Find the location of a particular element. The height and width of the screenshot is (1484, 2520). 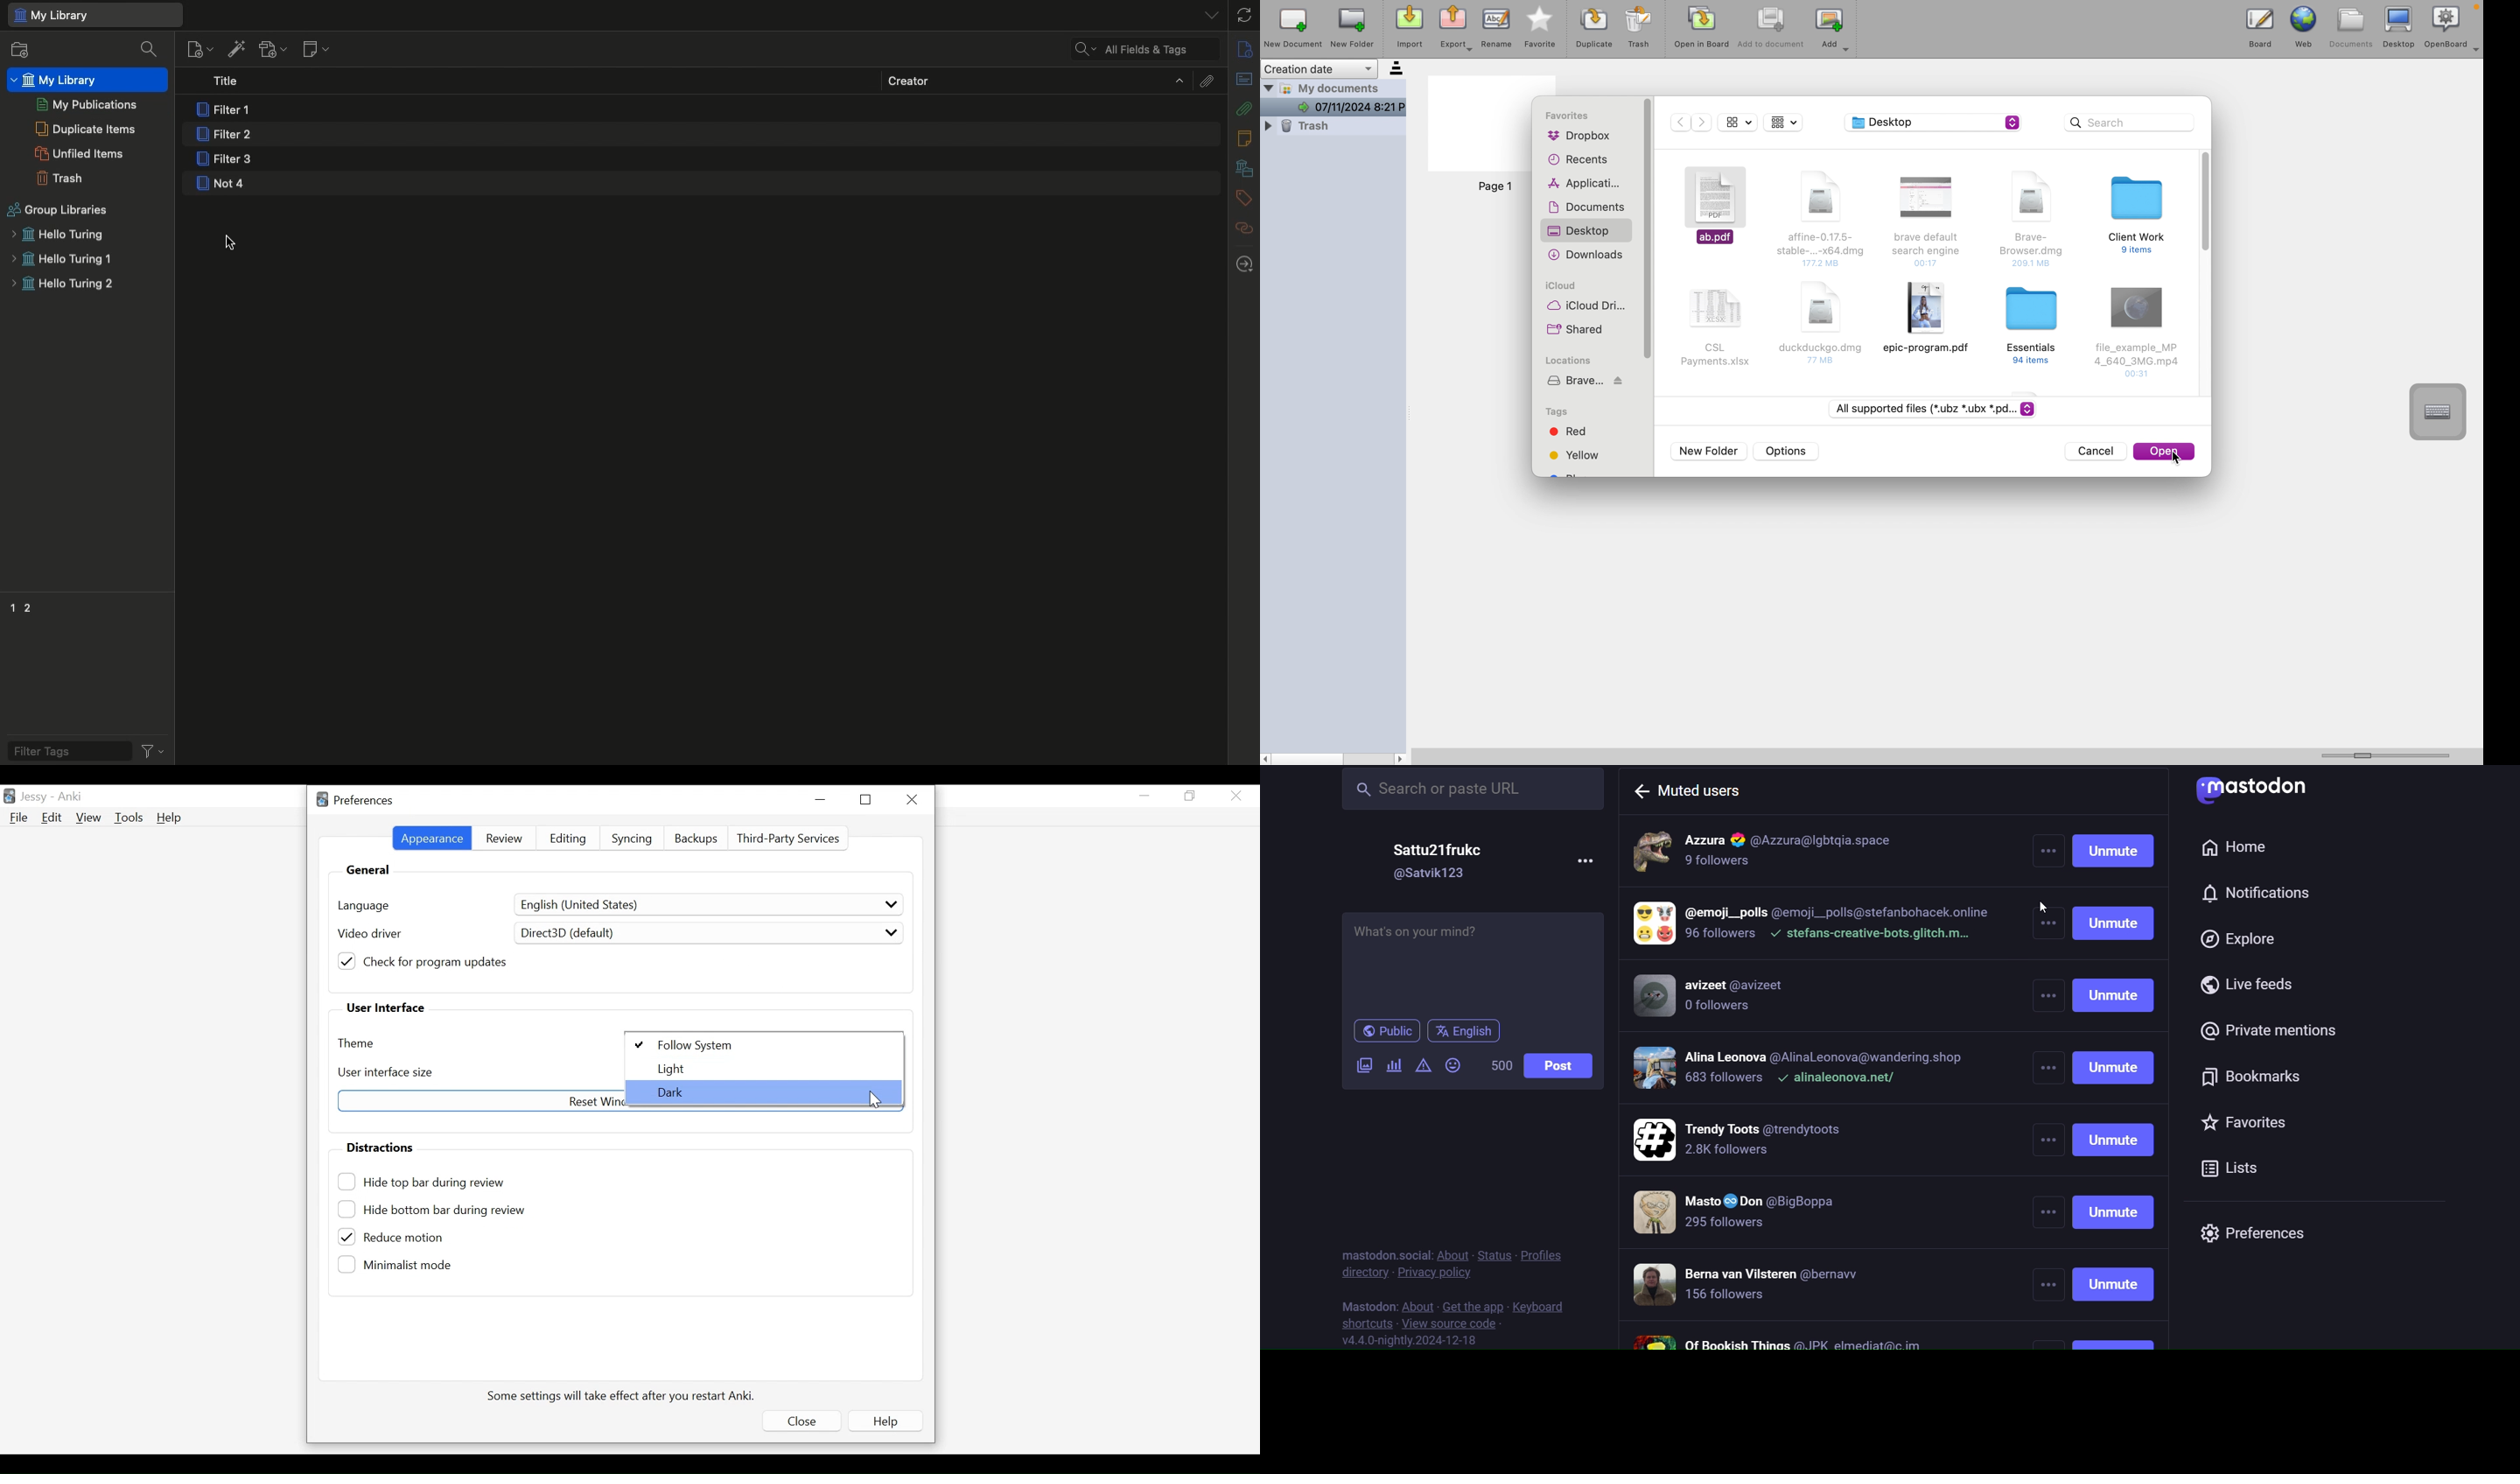

Not 4 is located at coordinates (243, 189).